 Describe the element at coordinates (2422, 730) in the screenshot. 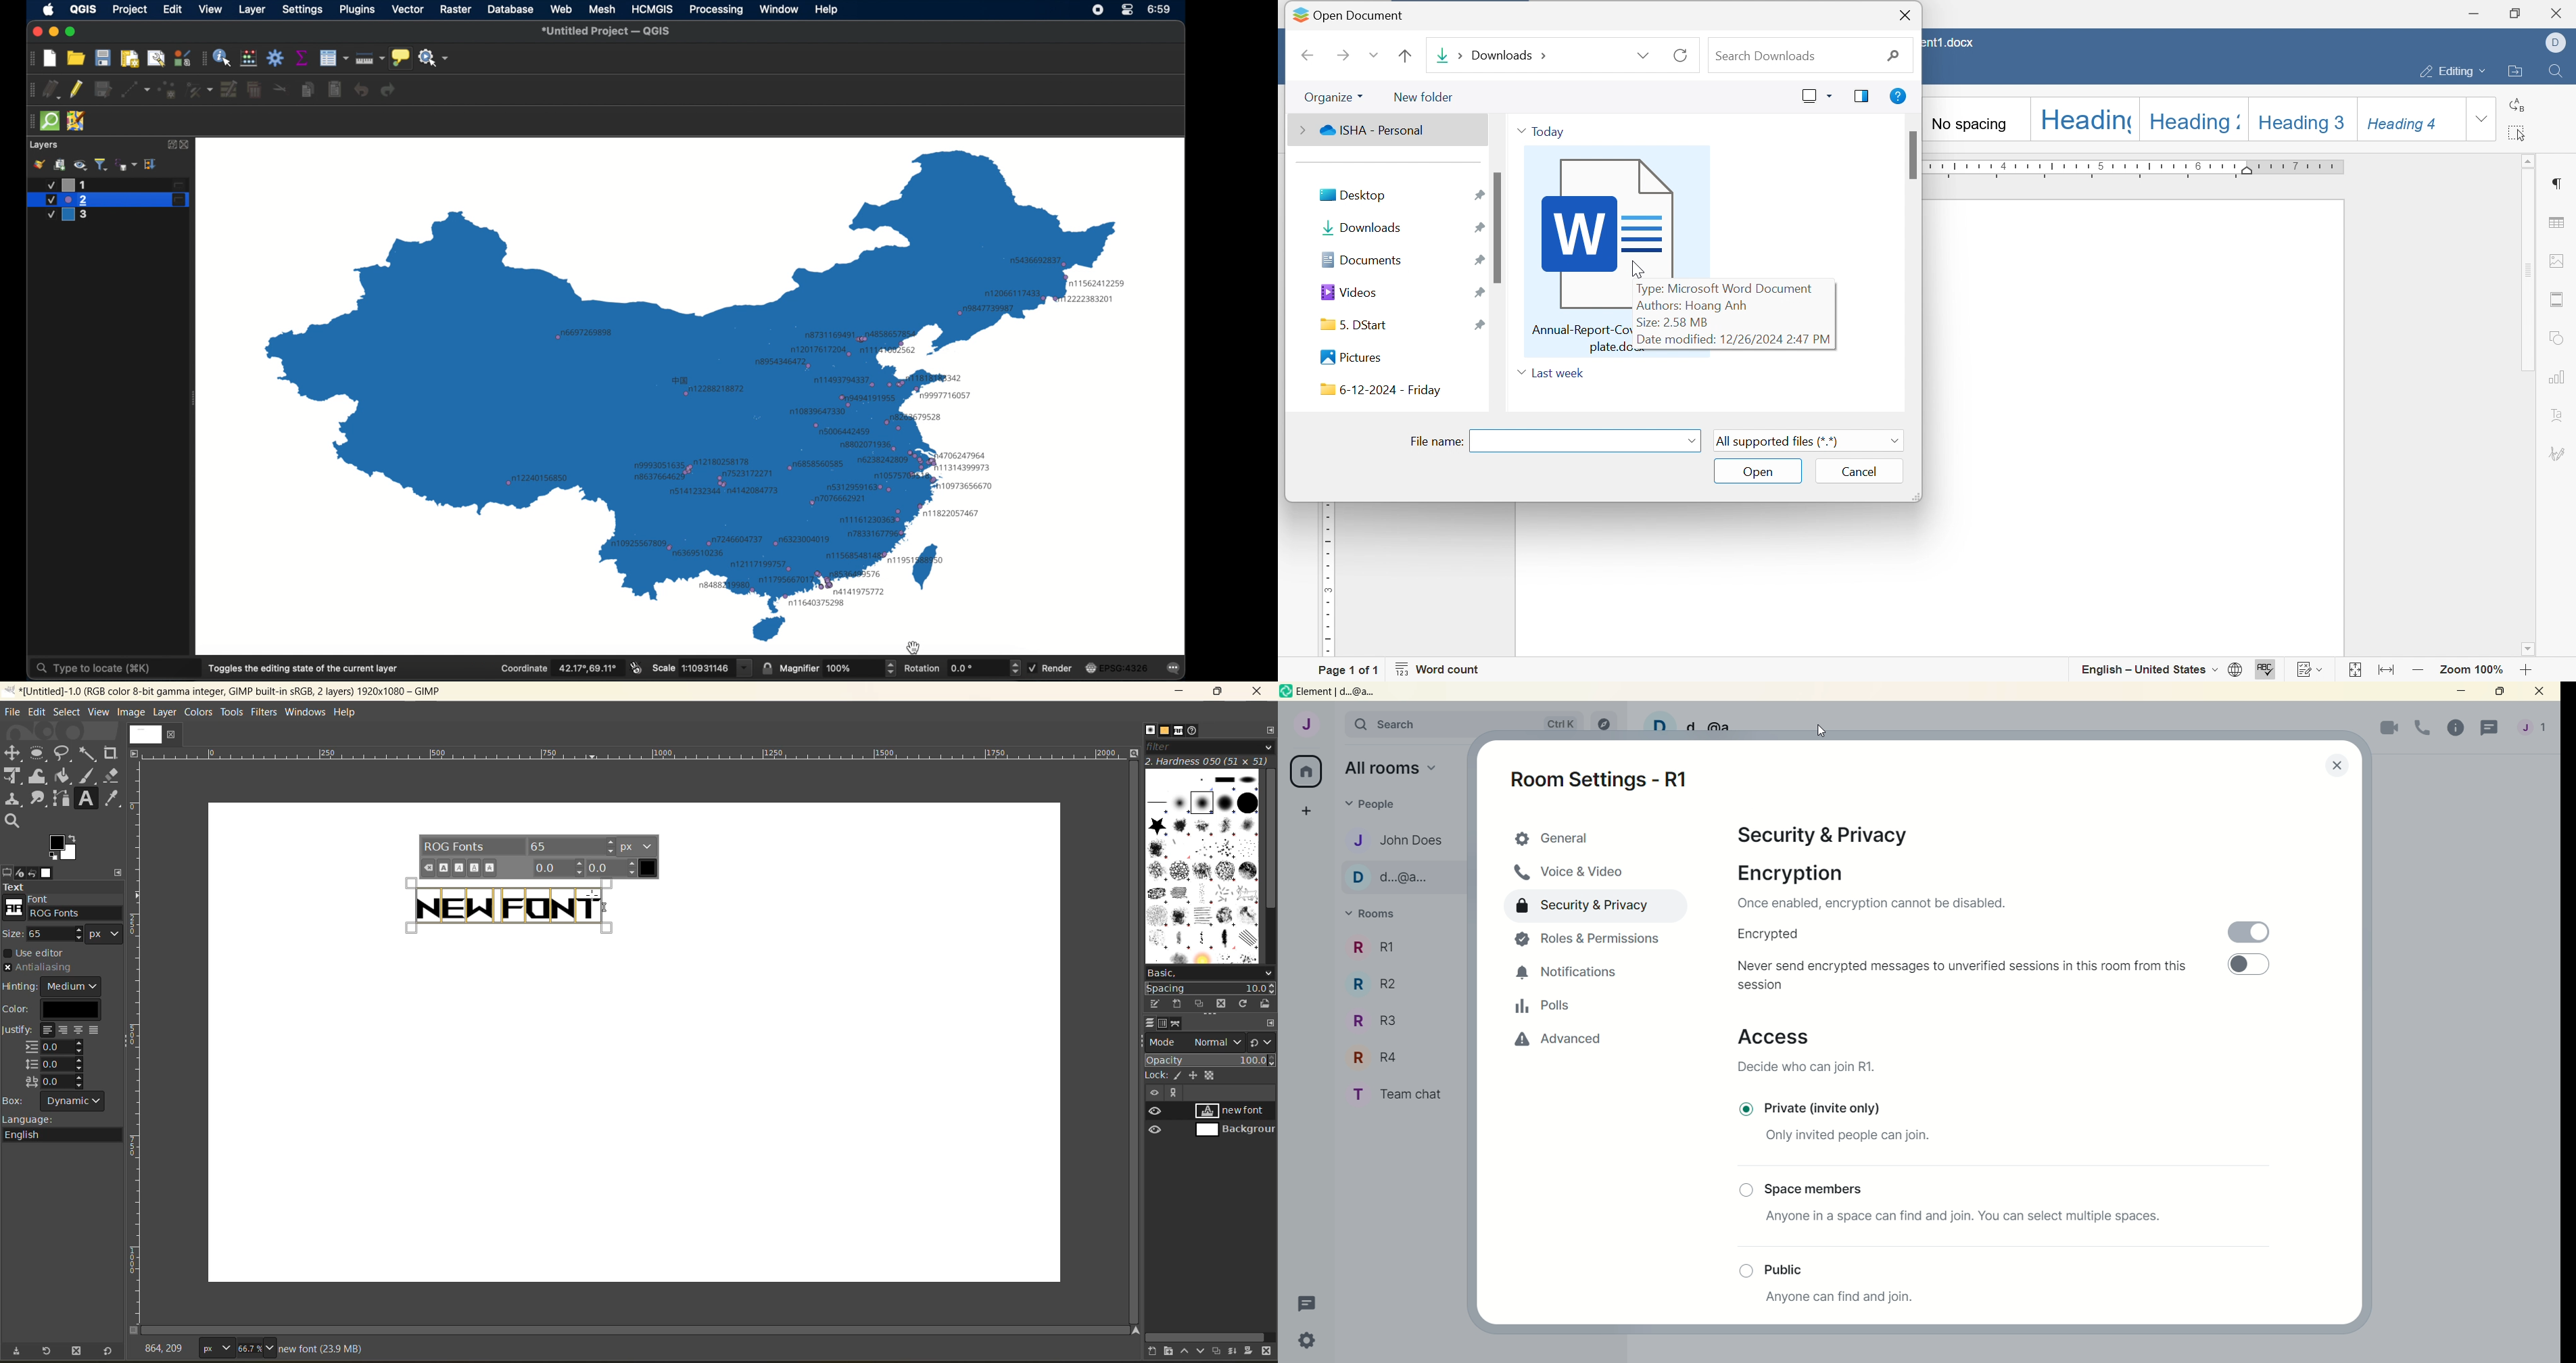

I see `voice call` at that location.